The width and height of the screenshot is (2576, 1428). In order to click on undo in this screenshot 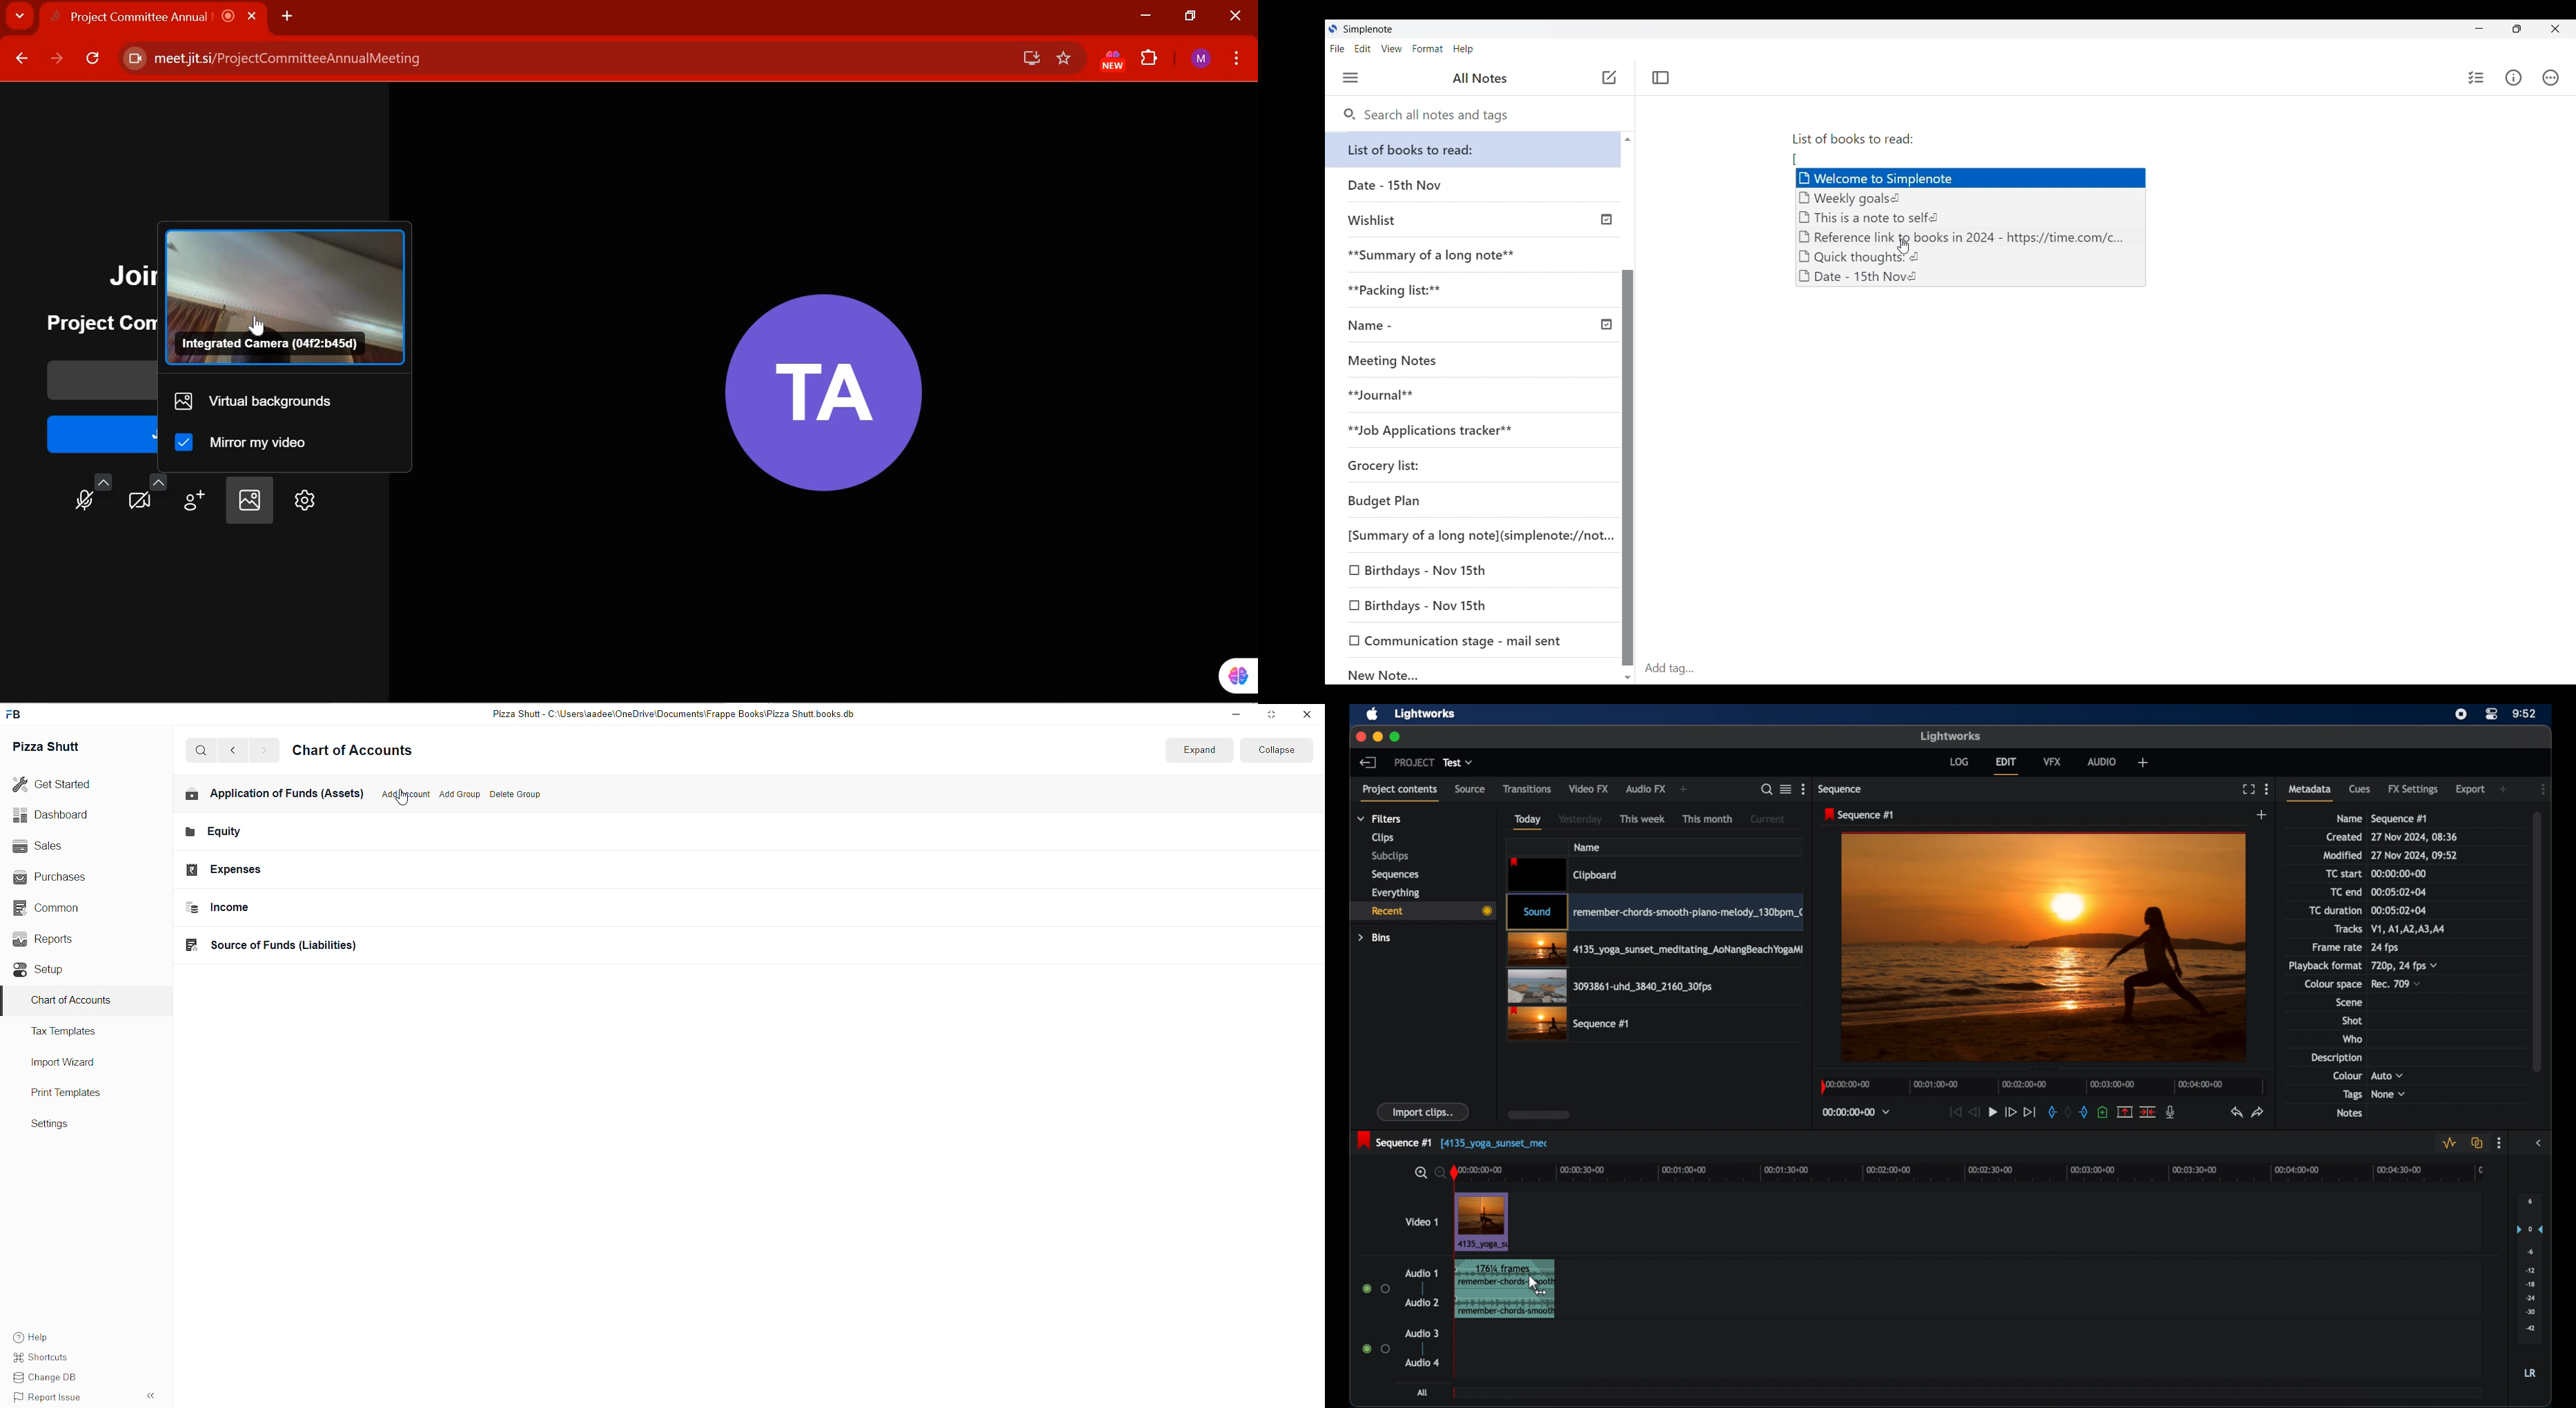, I will do `click(2235, 1112)`.